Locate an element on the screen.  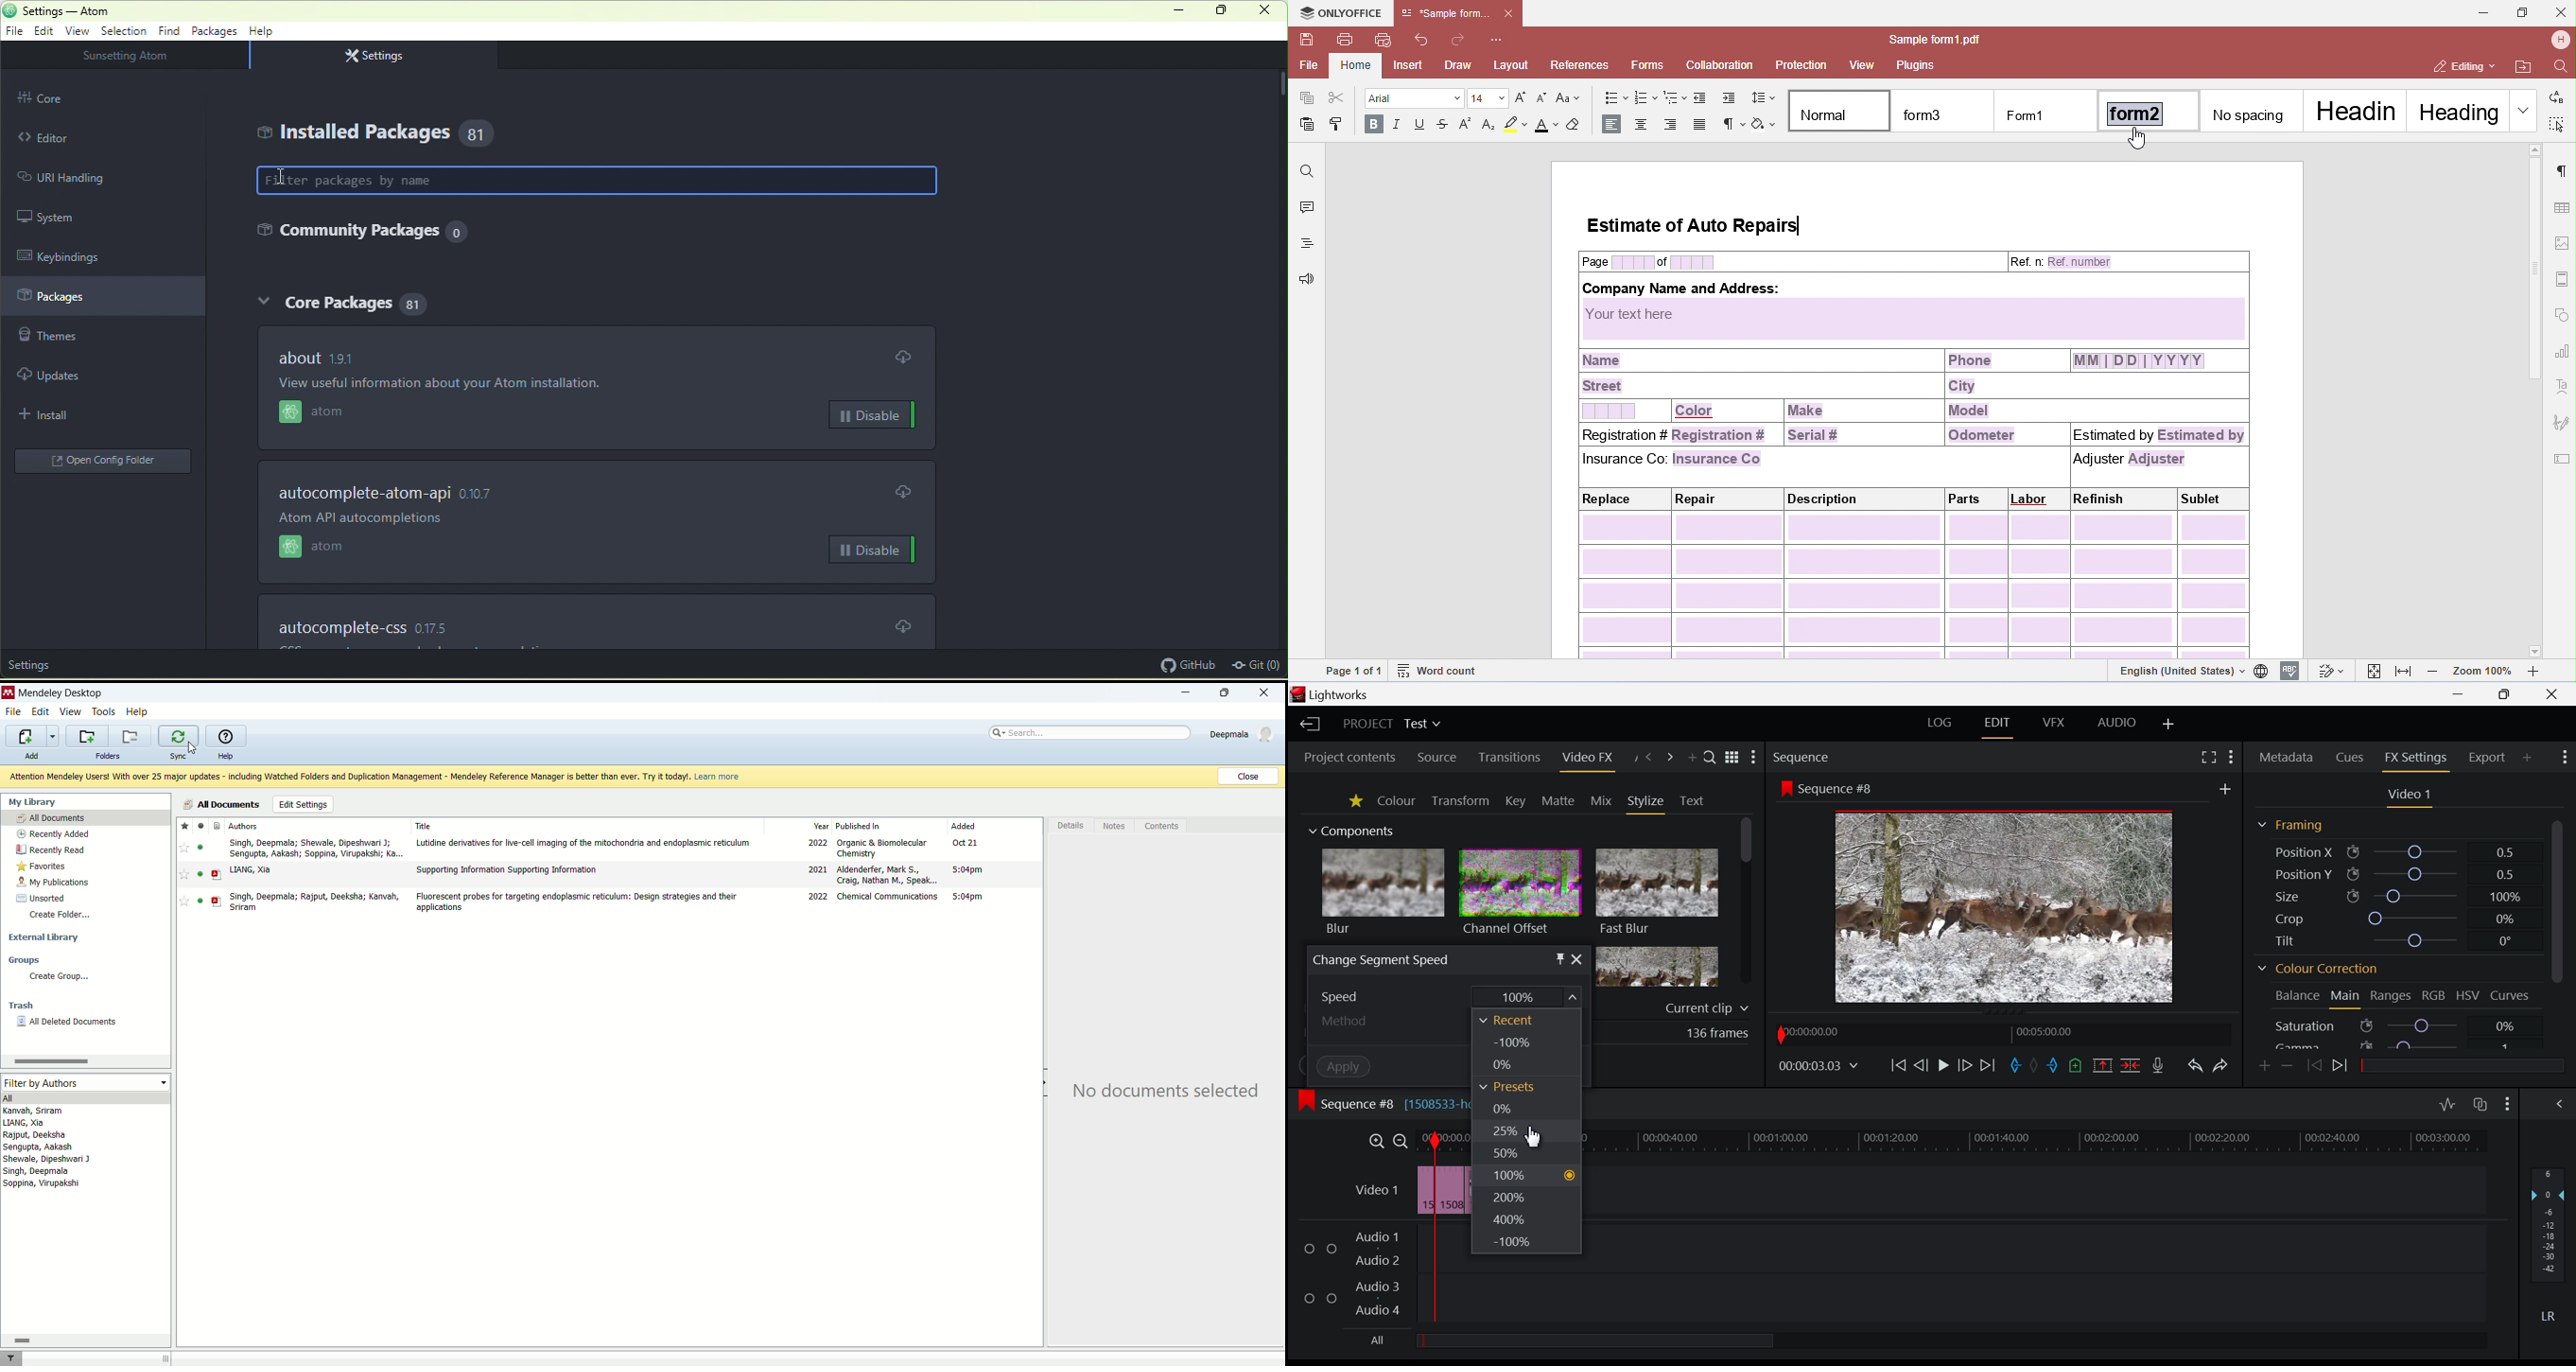
search is located at coordinates (1089, 733).